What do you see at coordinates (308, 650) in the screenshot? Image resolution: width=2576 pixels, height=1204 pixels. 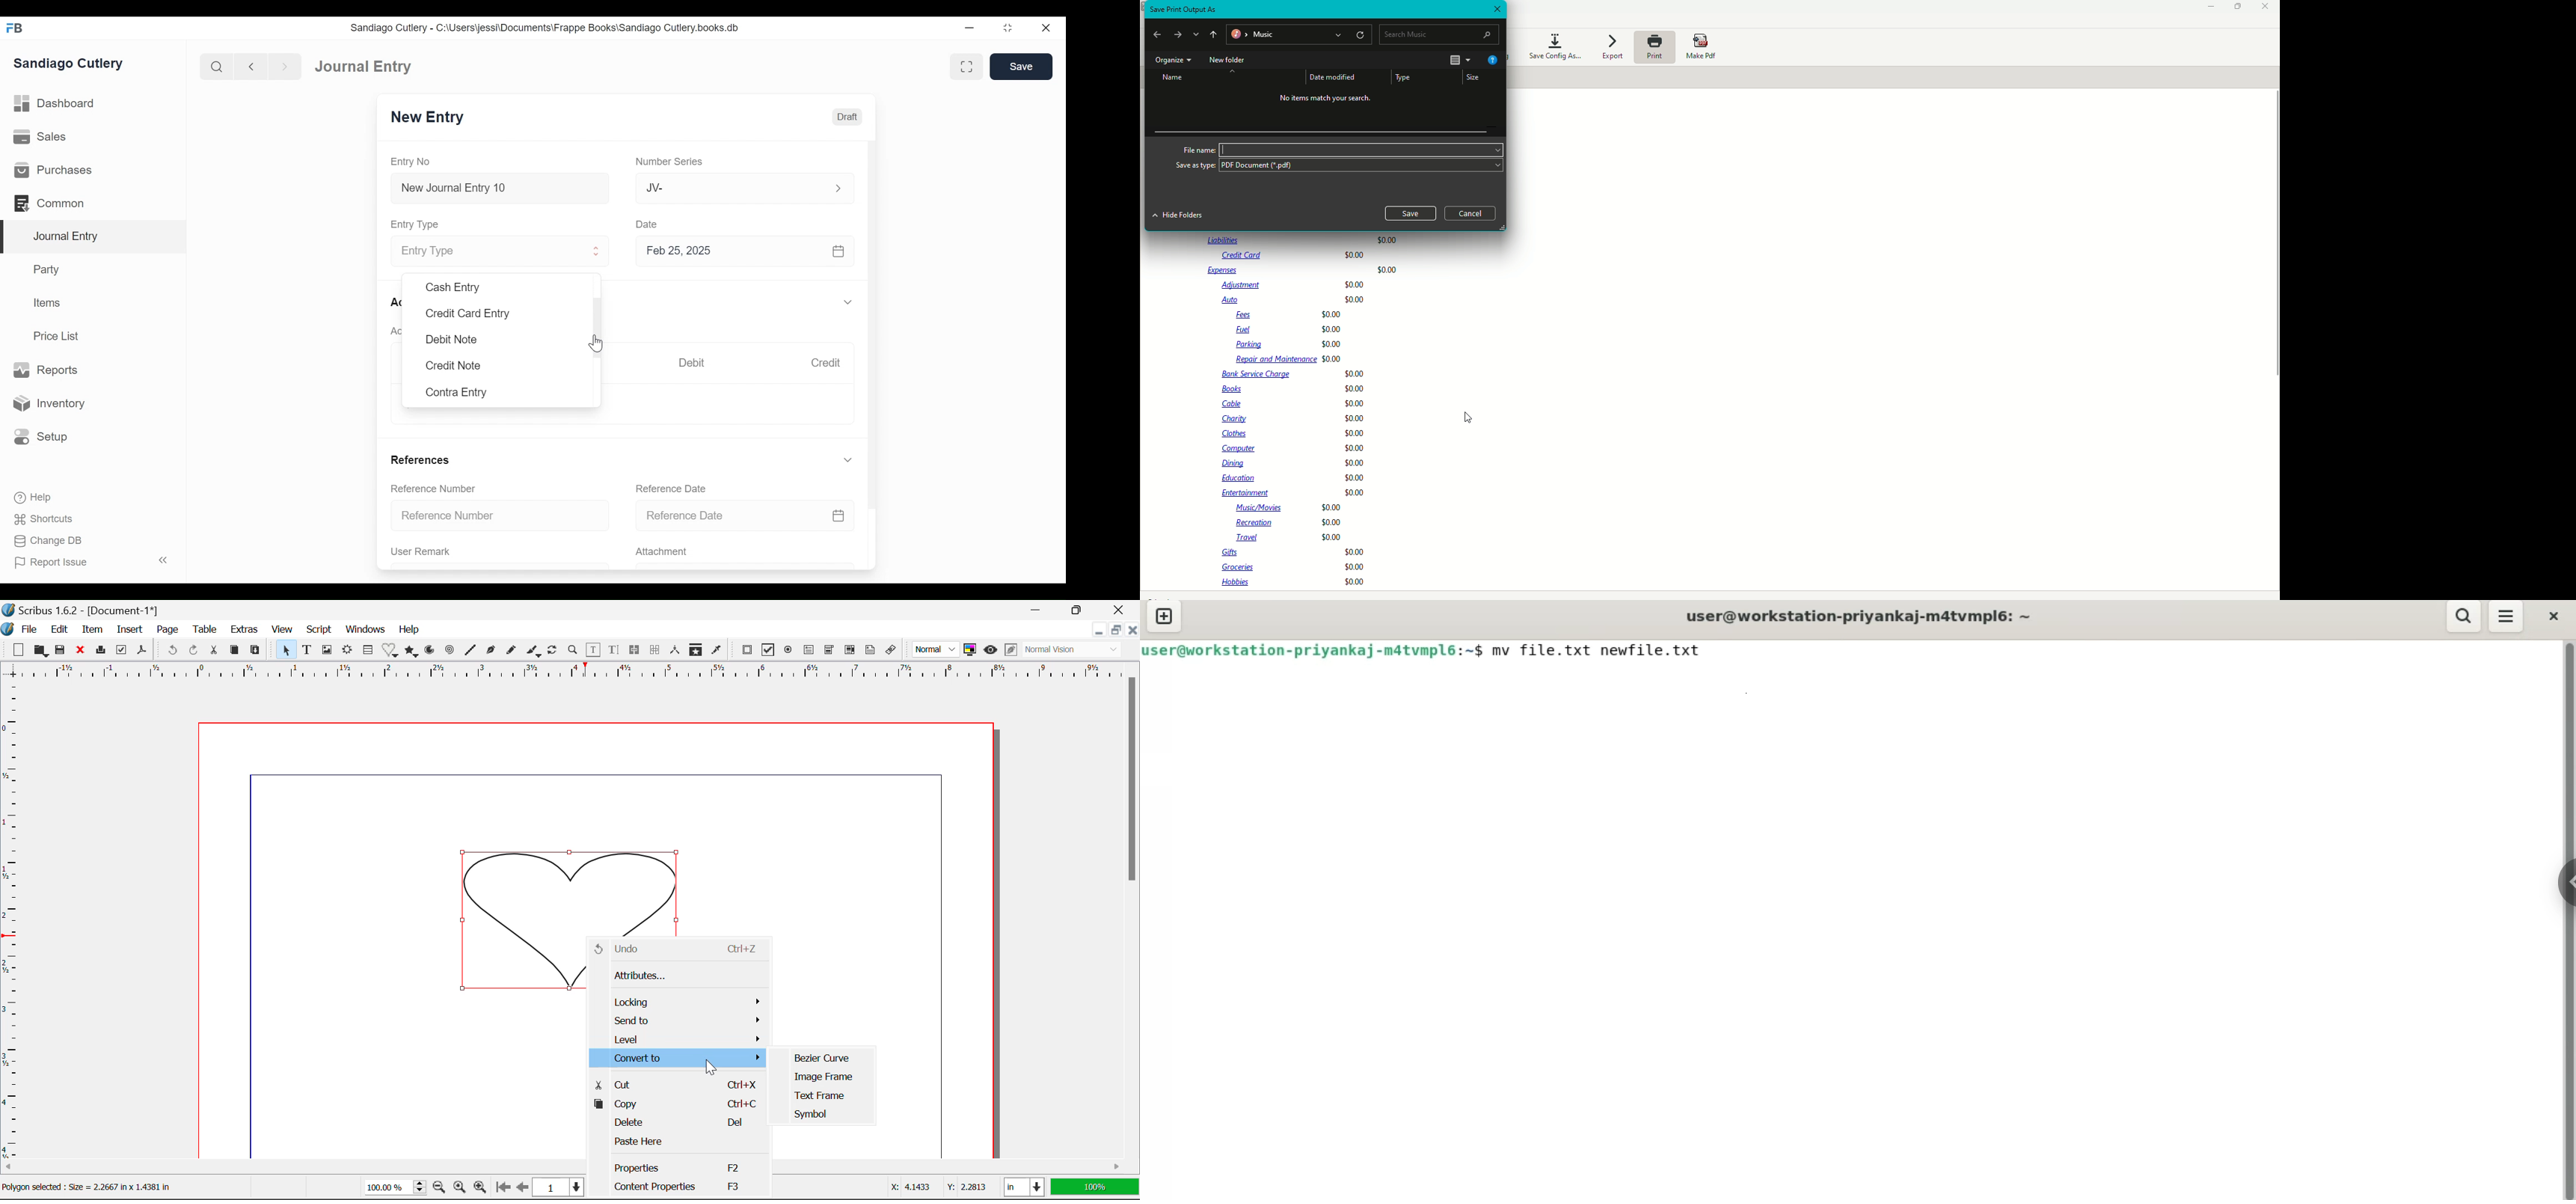 I see `Text Frames` at bounding box center [308, 650].